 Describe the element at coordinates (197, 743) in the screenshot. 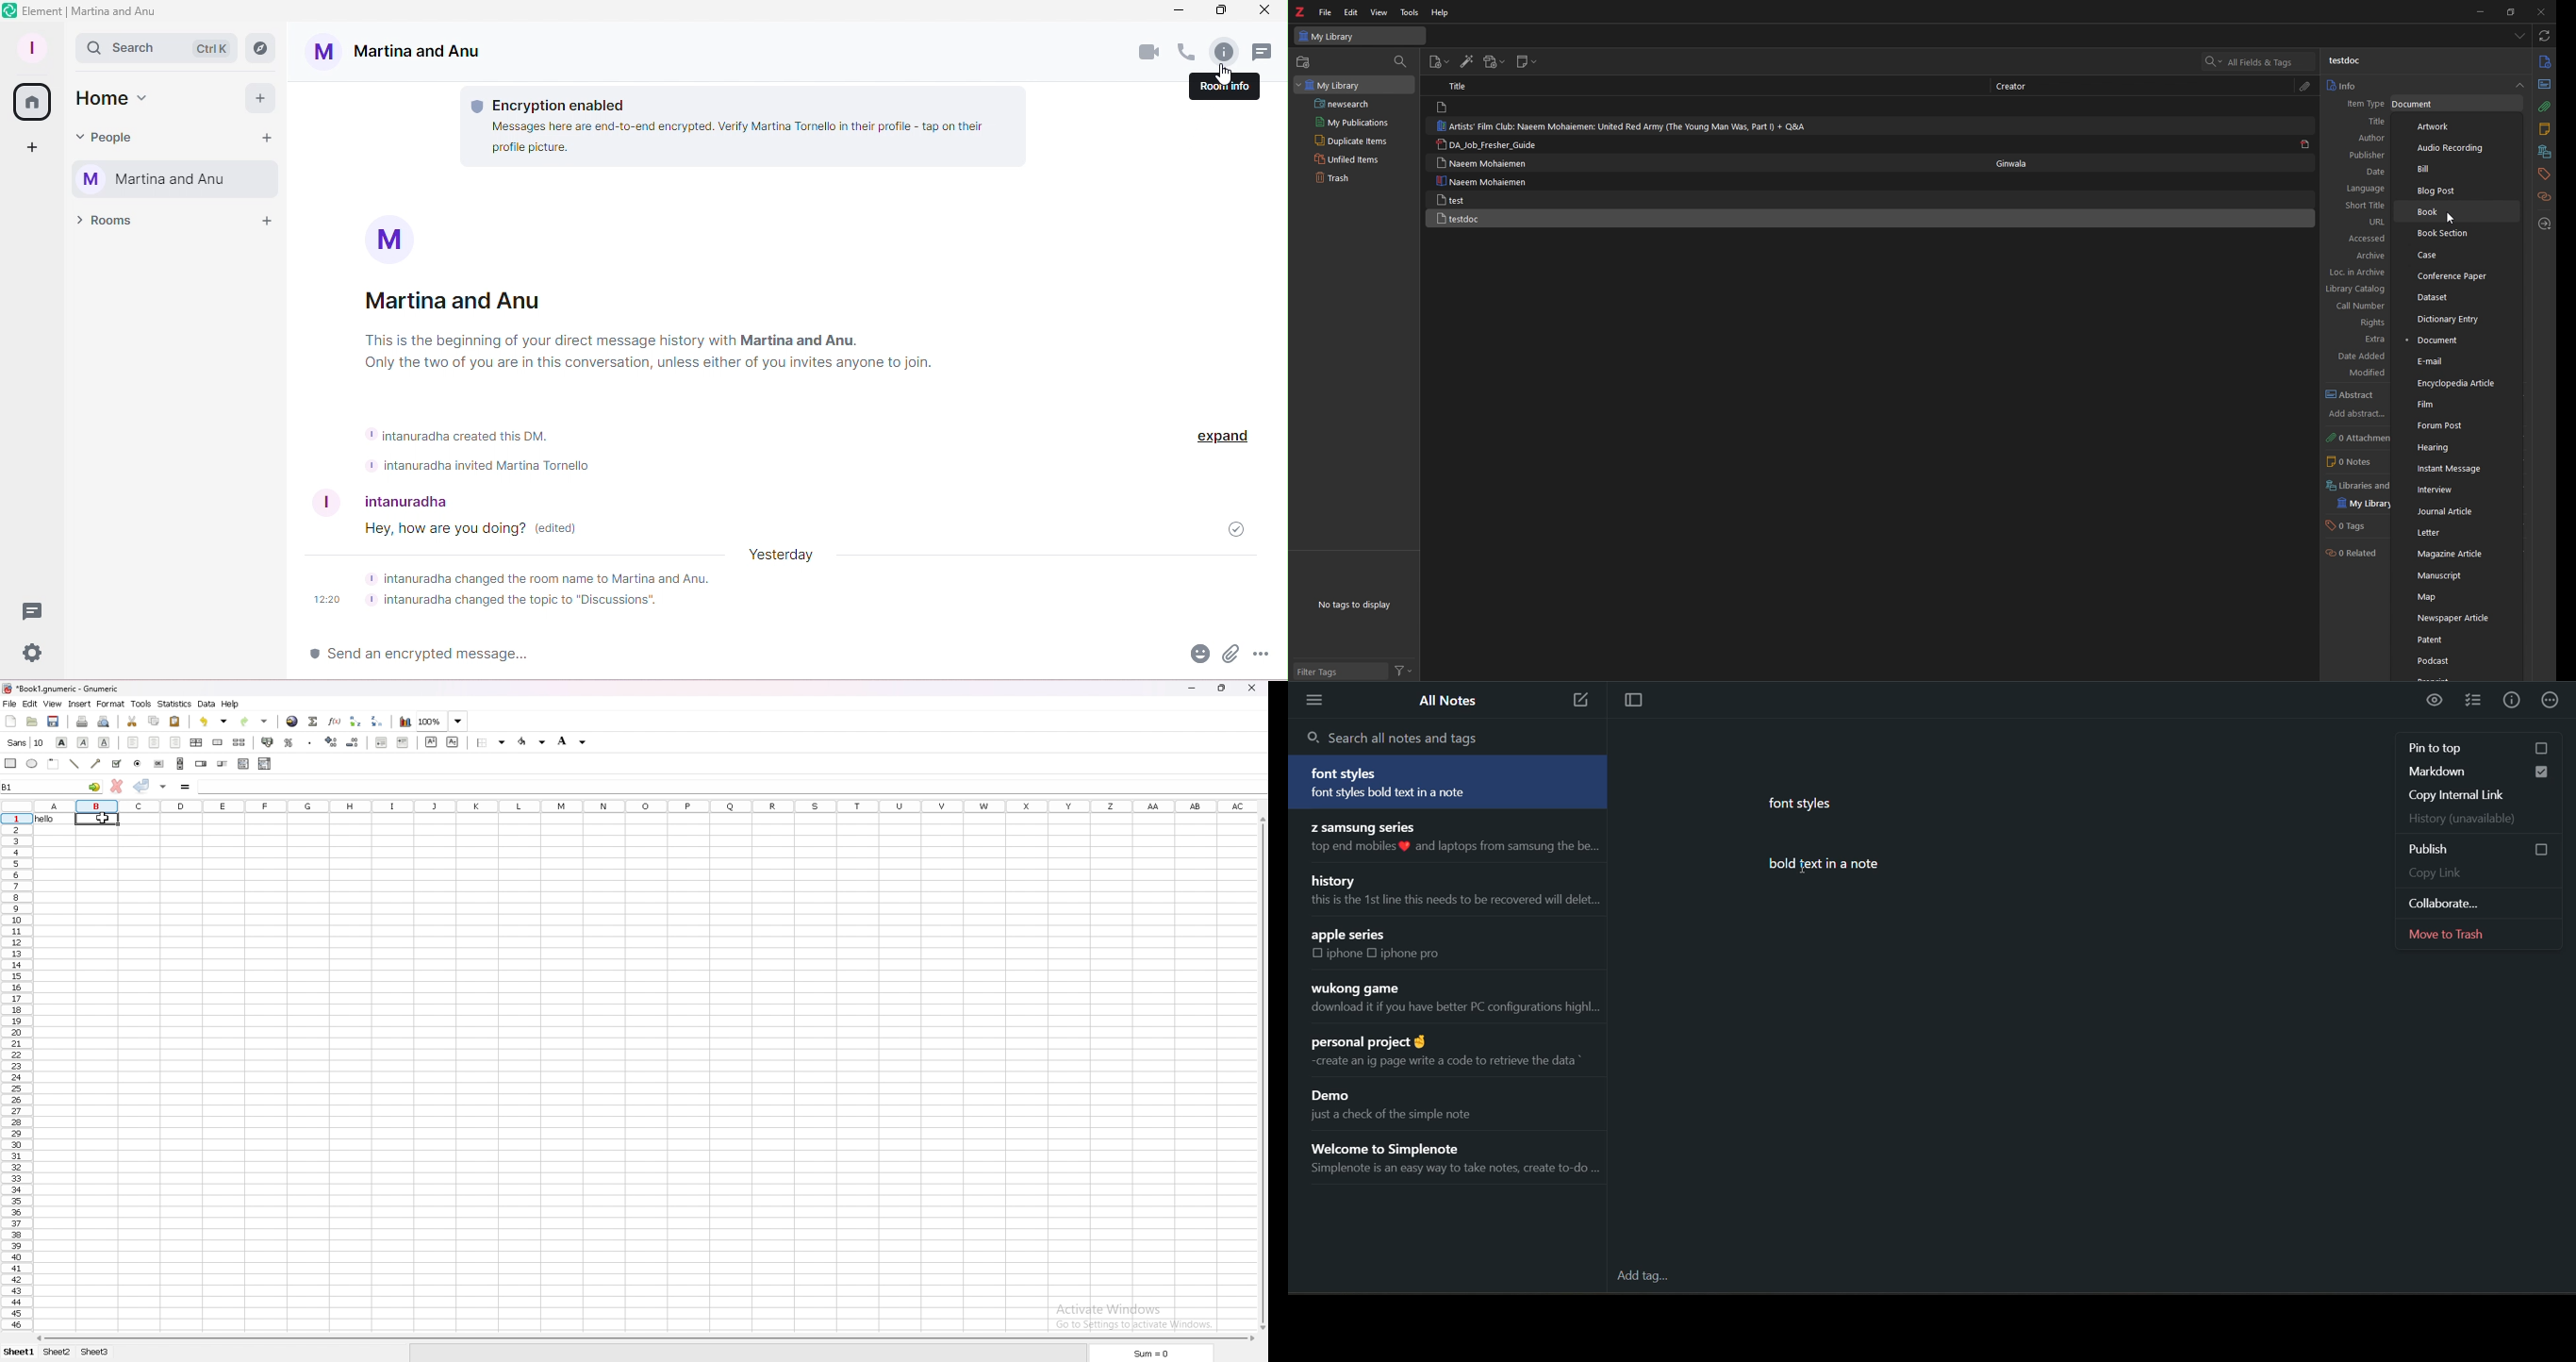

I see `center horizontal` at that location.